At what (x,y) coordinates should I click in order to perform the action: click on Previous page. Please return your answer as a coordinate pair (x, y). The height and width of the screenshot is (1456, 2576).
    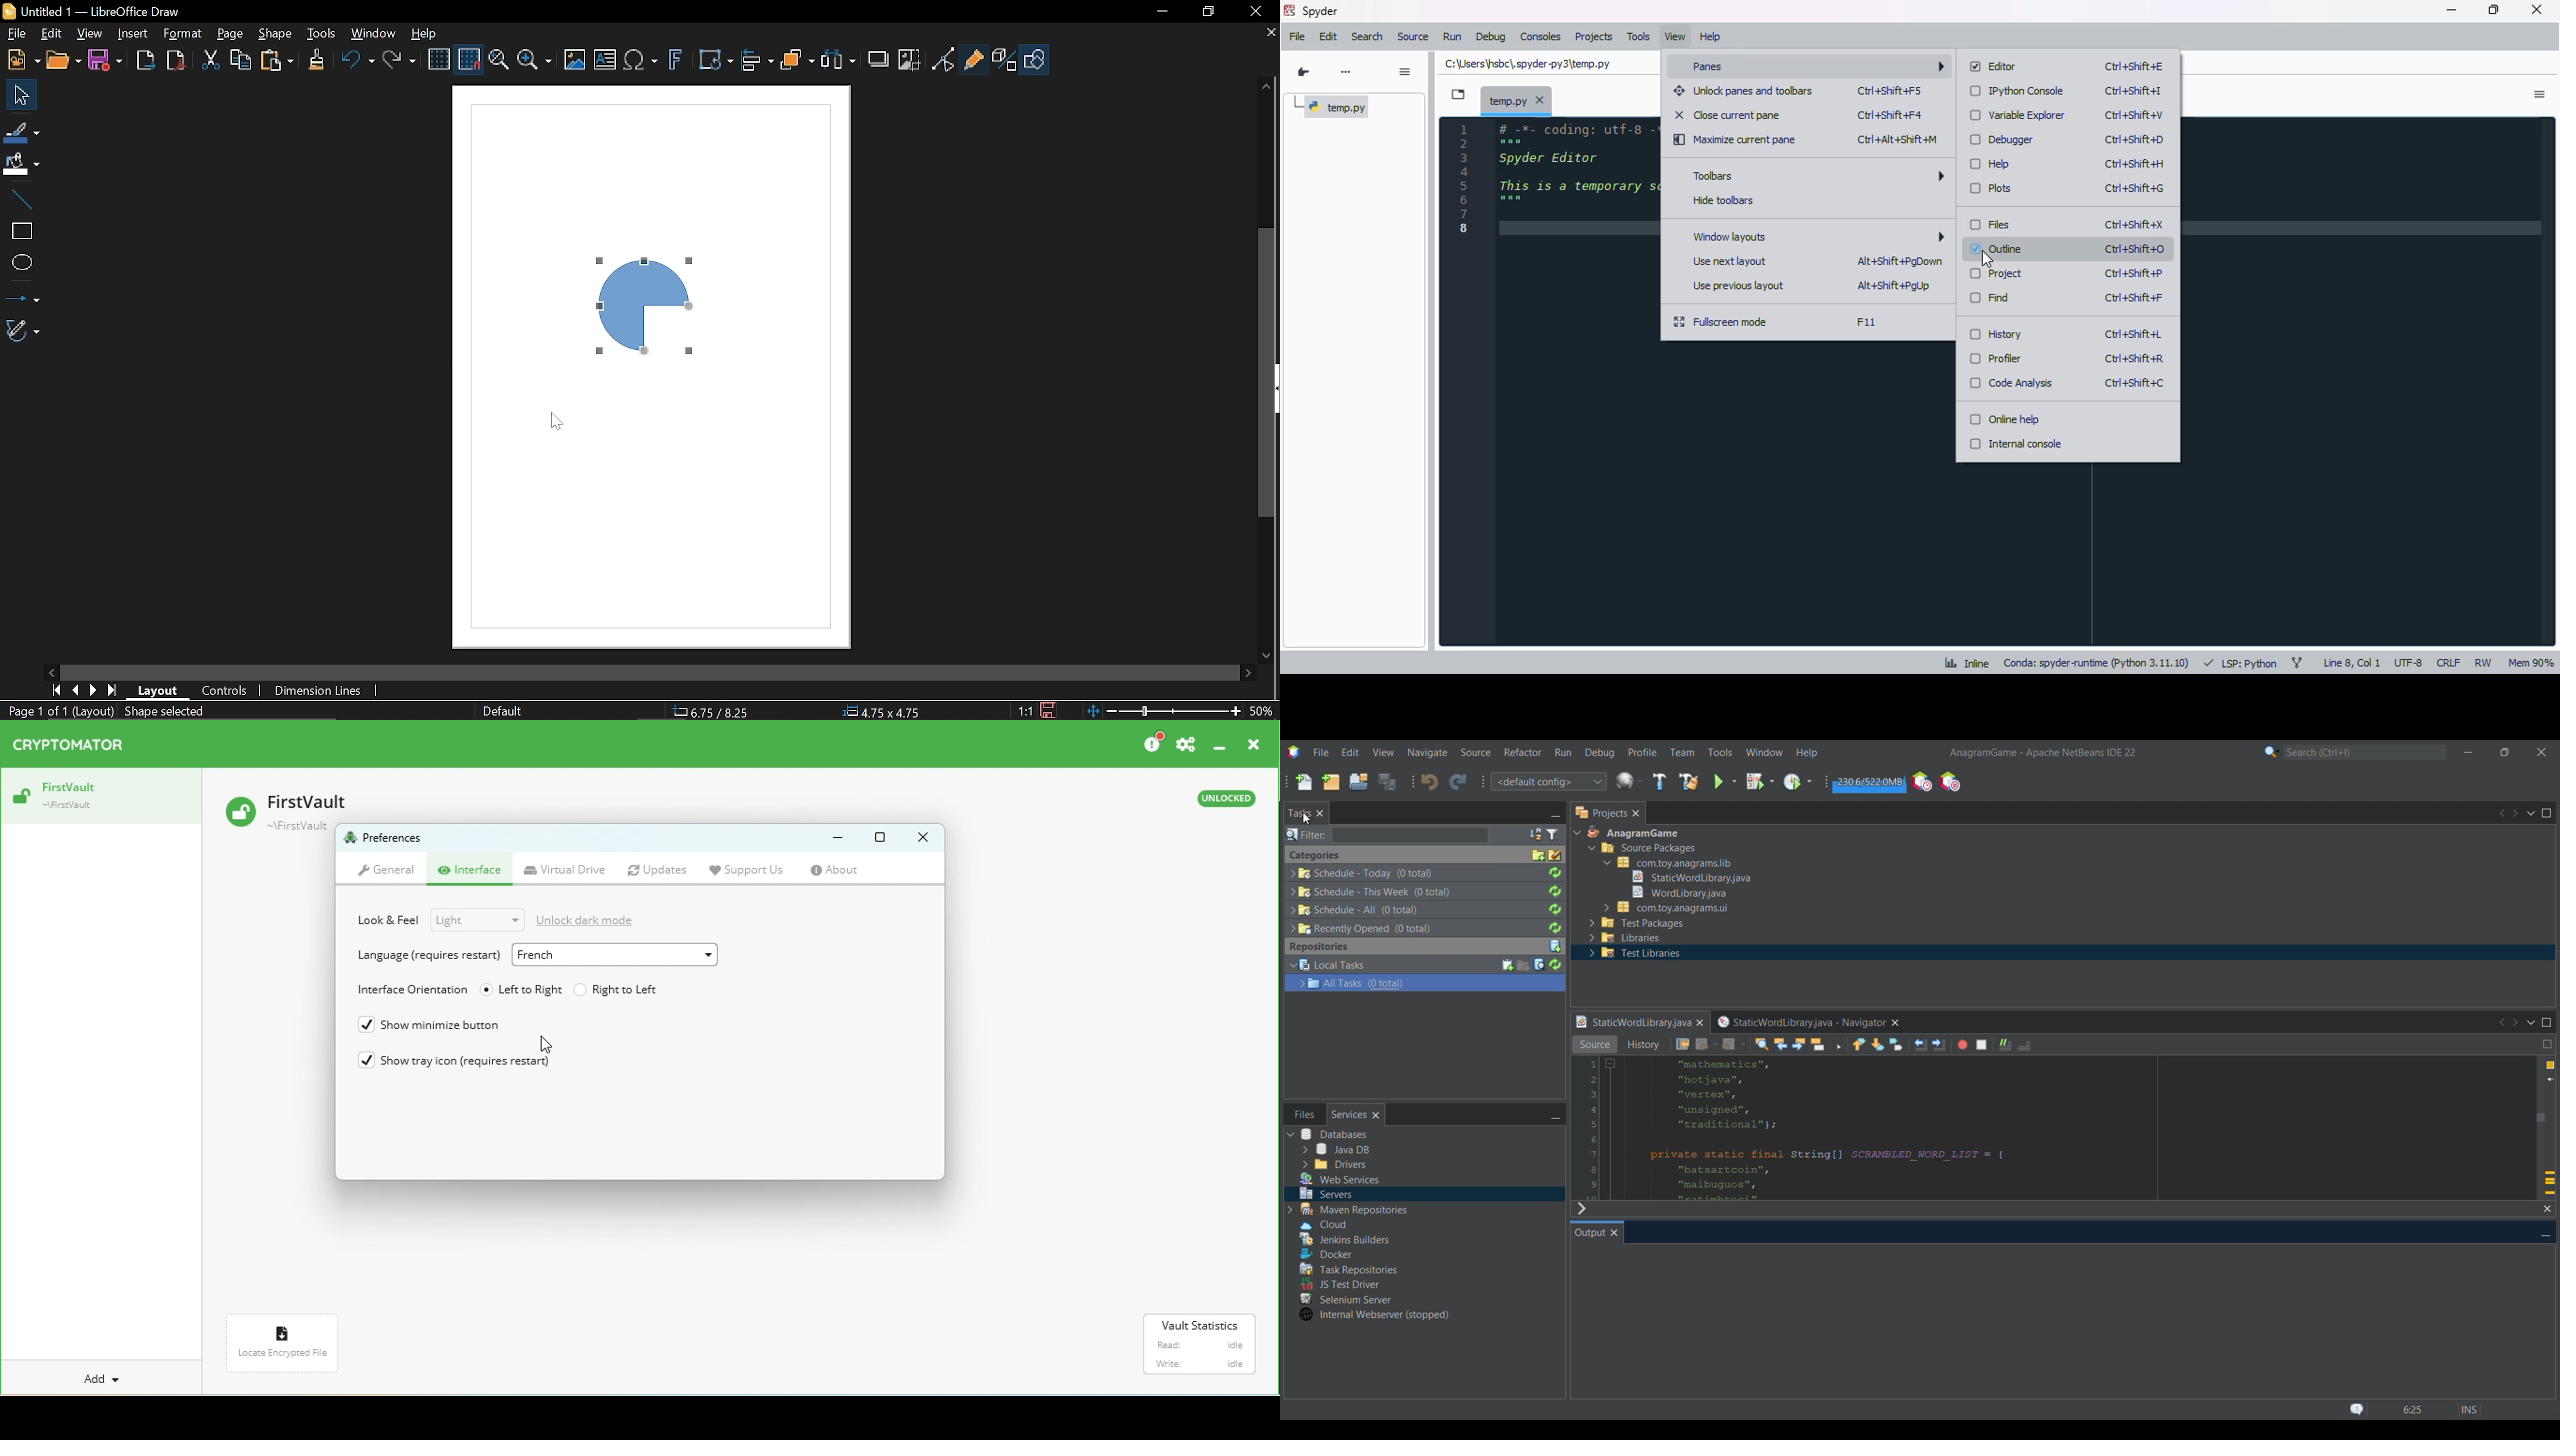
    Looking at the image, I should click on (75, 690).